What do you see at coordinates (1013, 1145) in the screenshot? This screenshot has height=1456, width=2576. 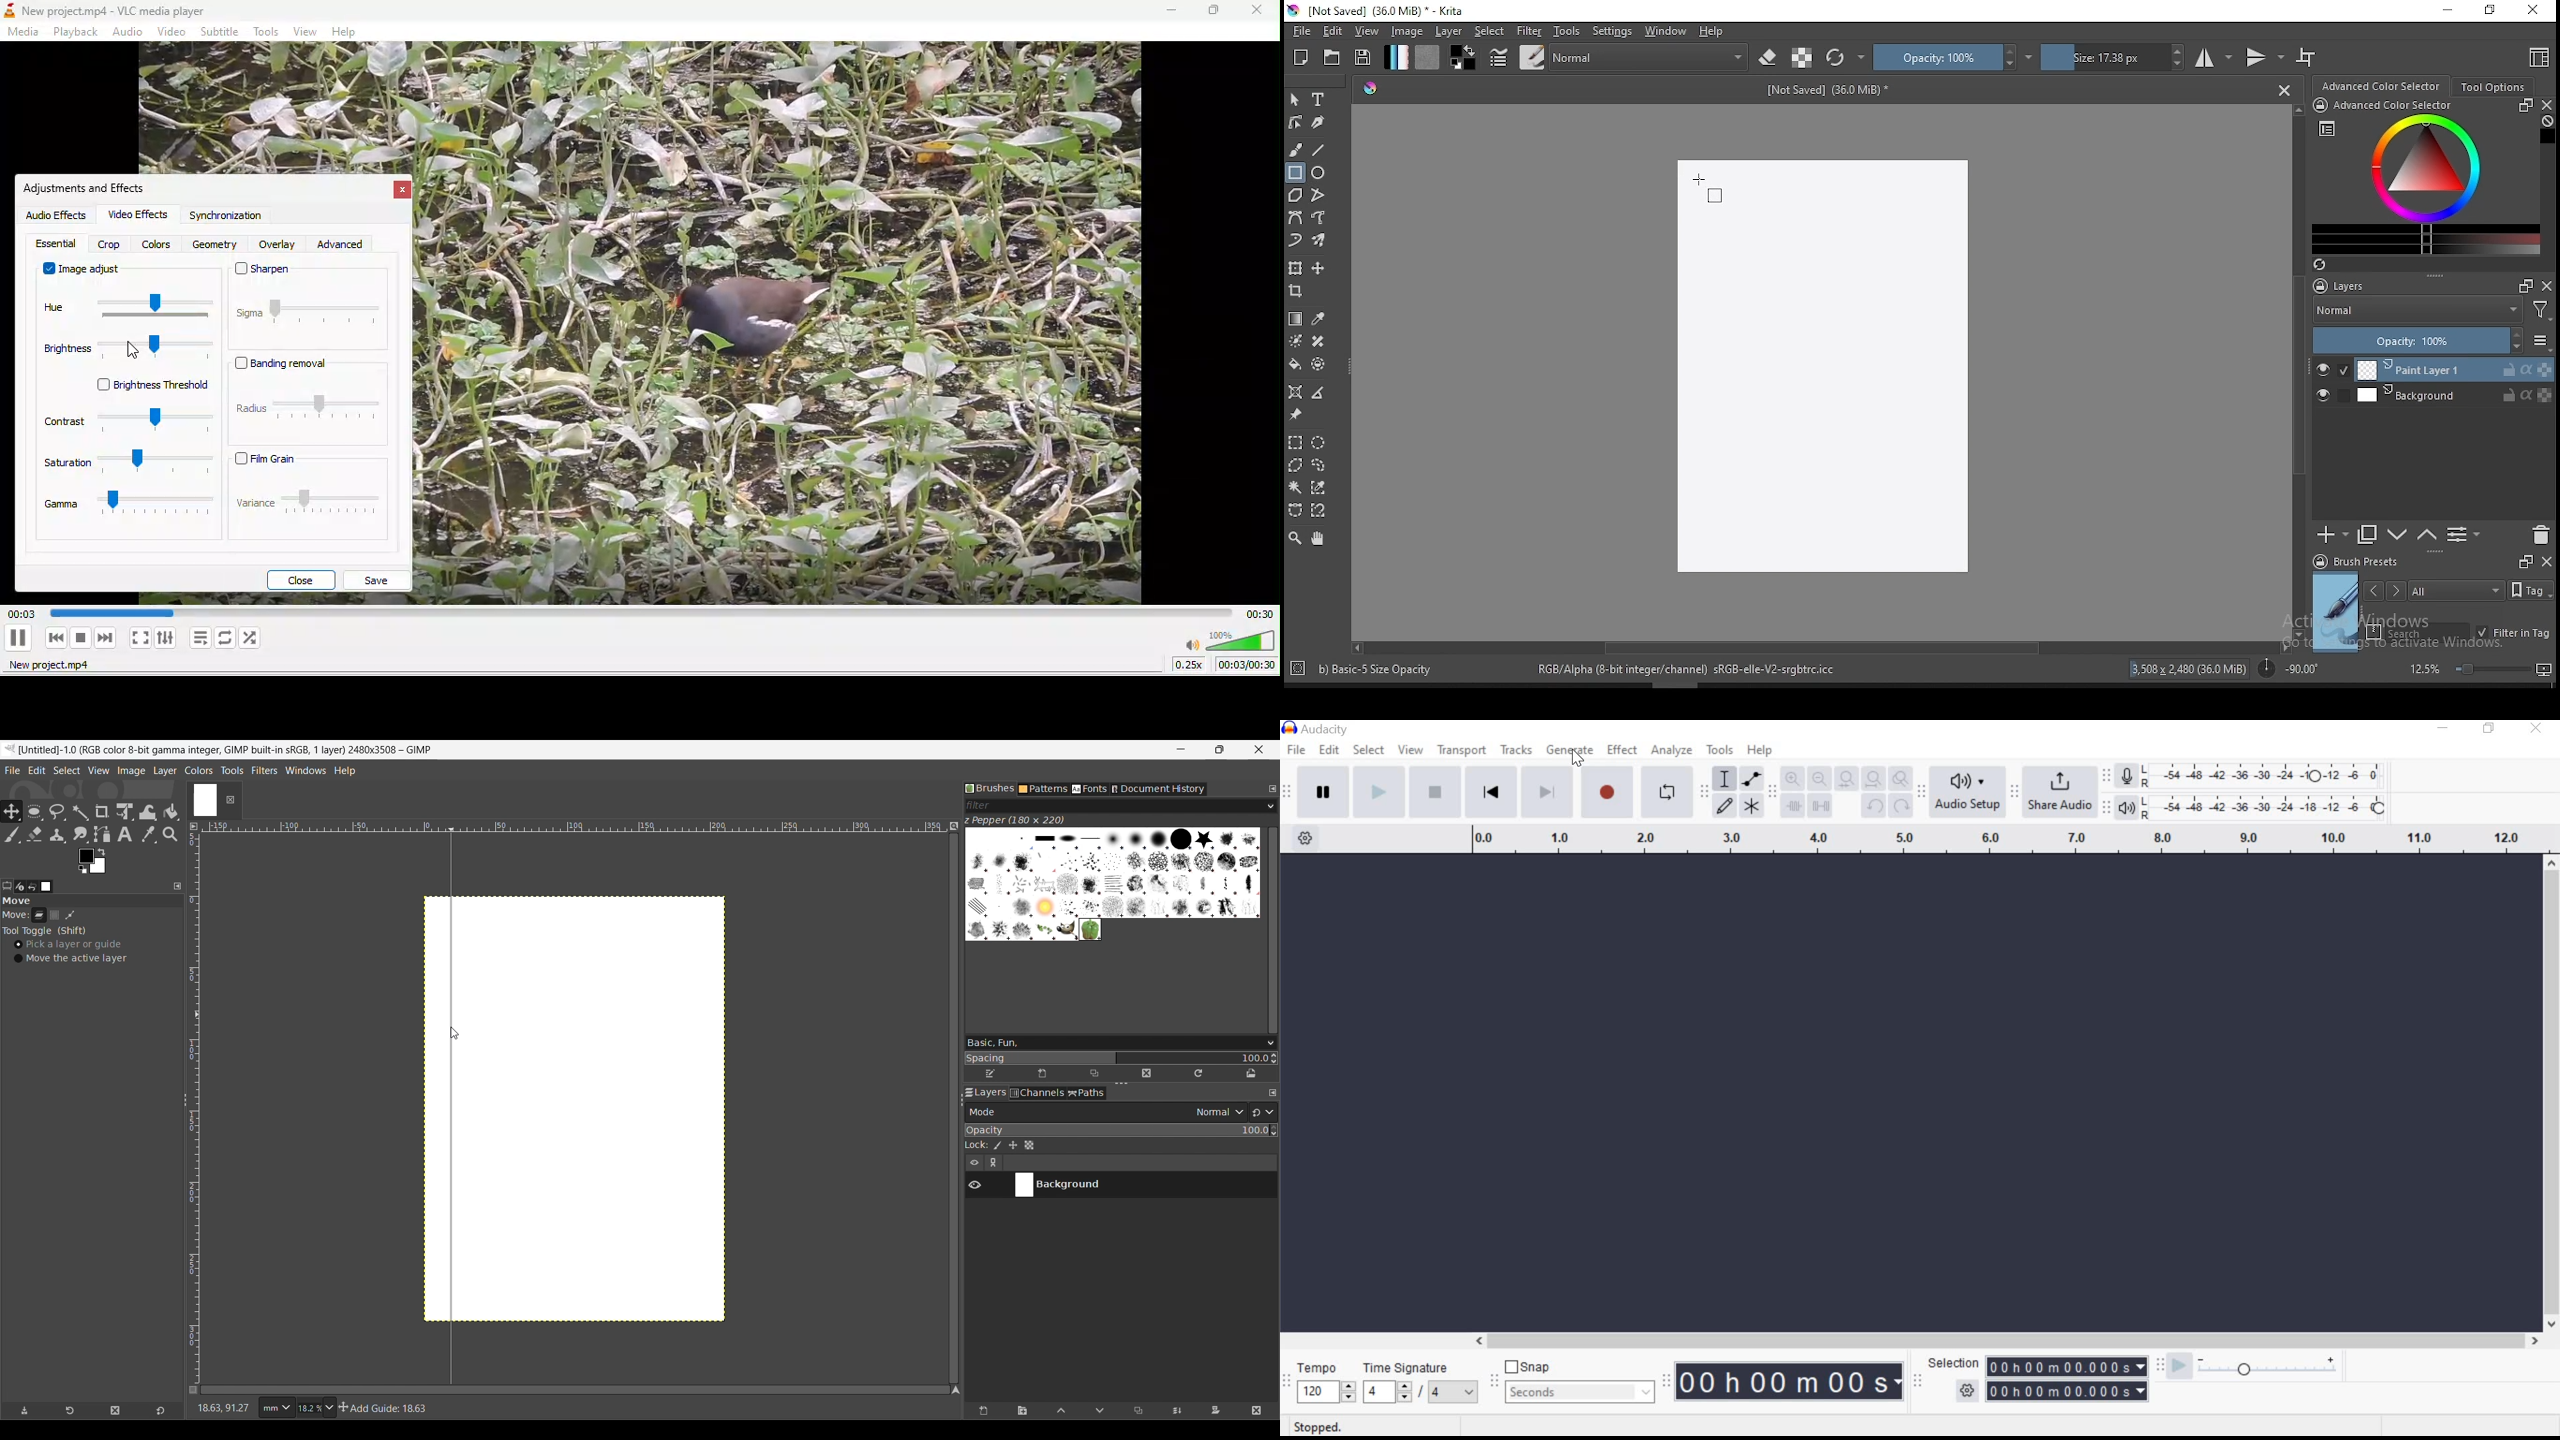 I see `Lock position and size` at bounding box center [1013, 1145].